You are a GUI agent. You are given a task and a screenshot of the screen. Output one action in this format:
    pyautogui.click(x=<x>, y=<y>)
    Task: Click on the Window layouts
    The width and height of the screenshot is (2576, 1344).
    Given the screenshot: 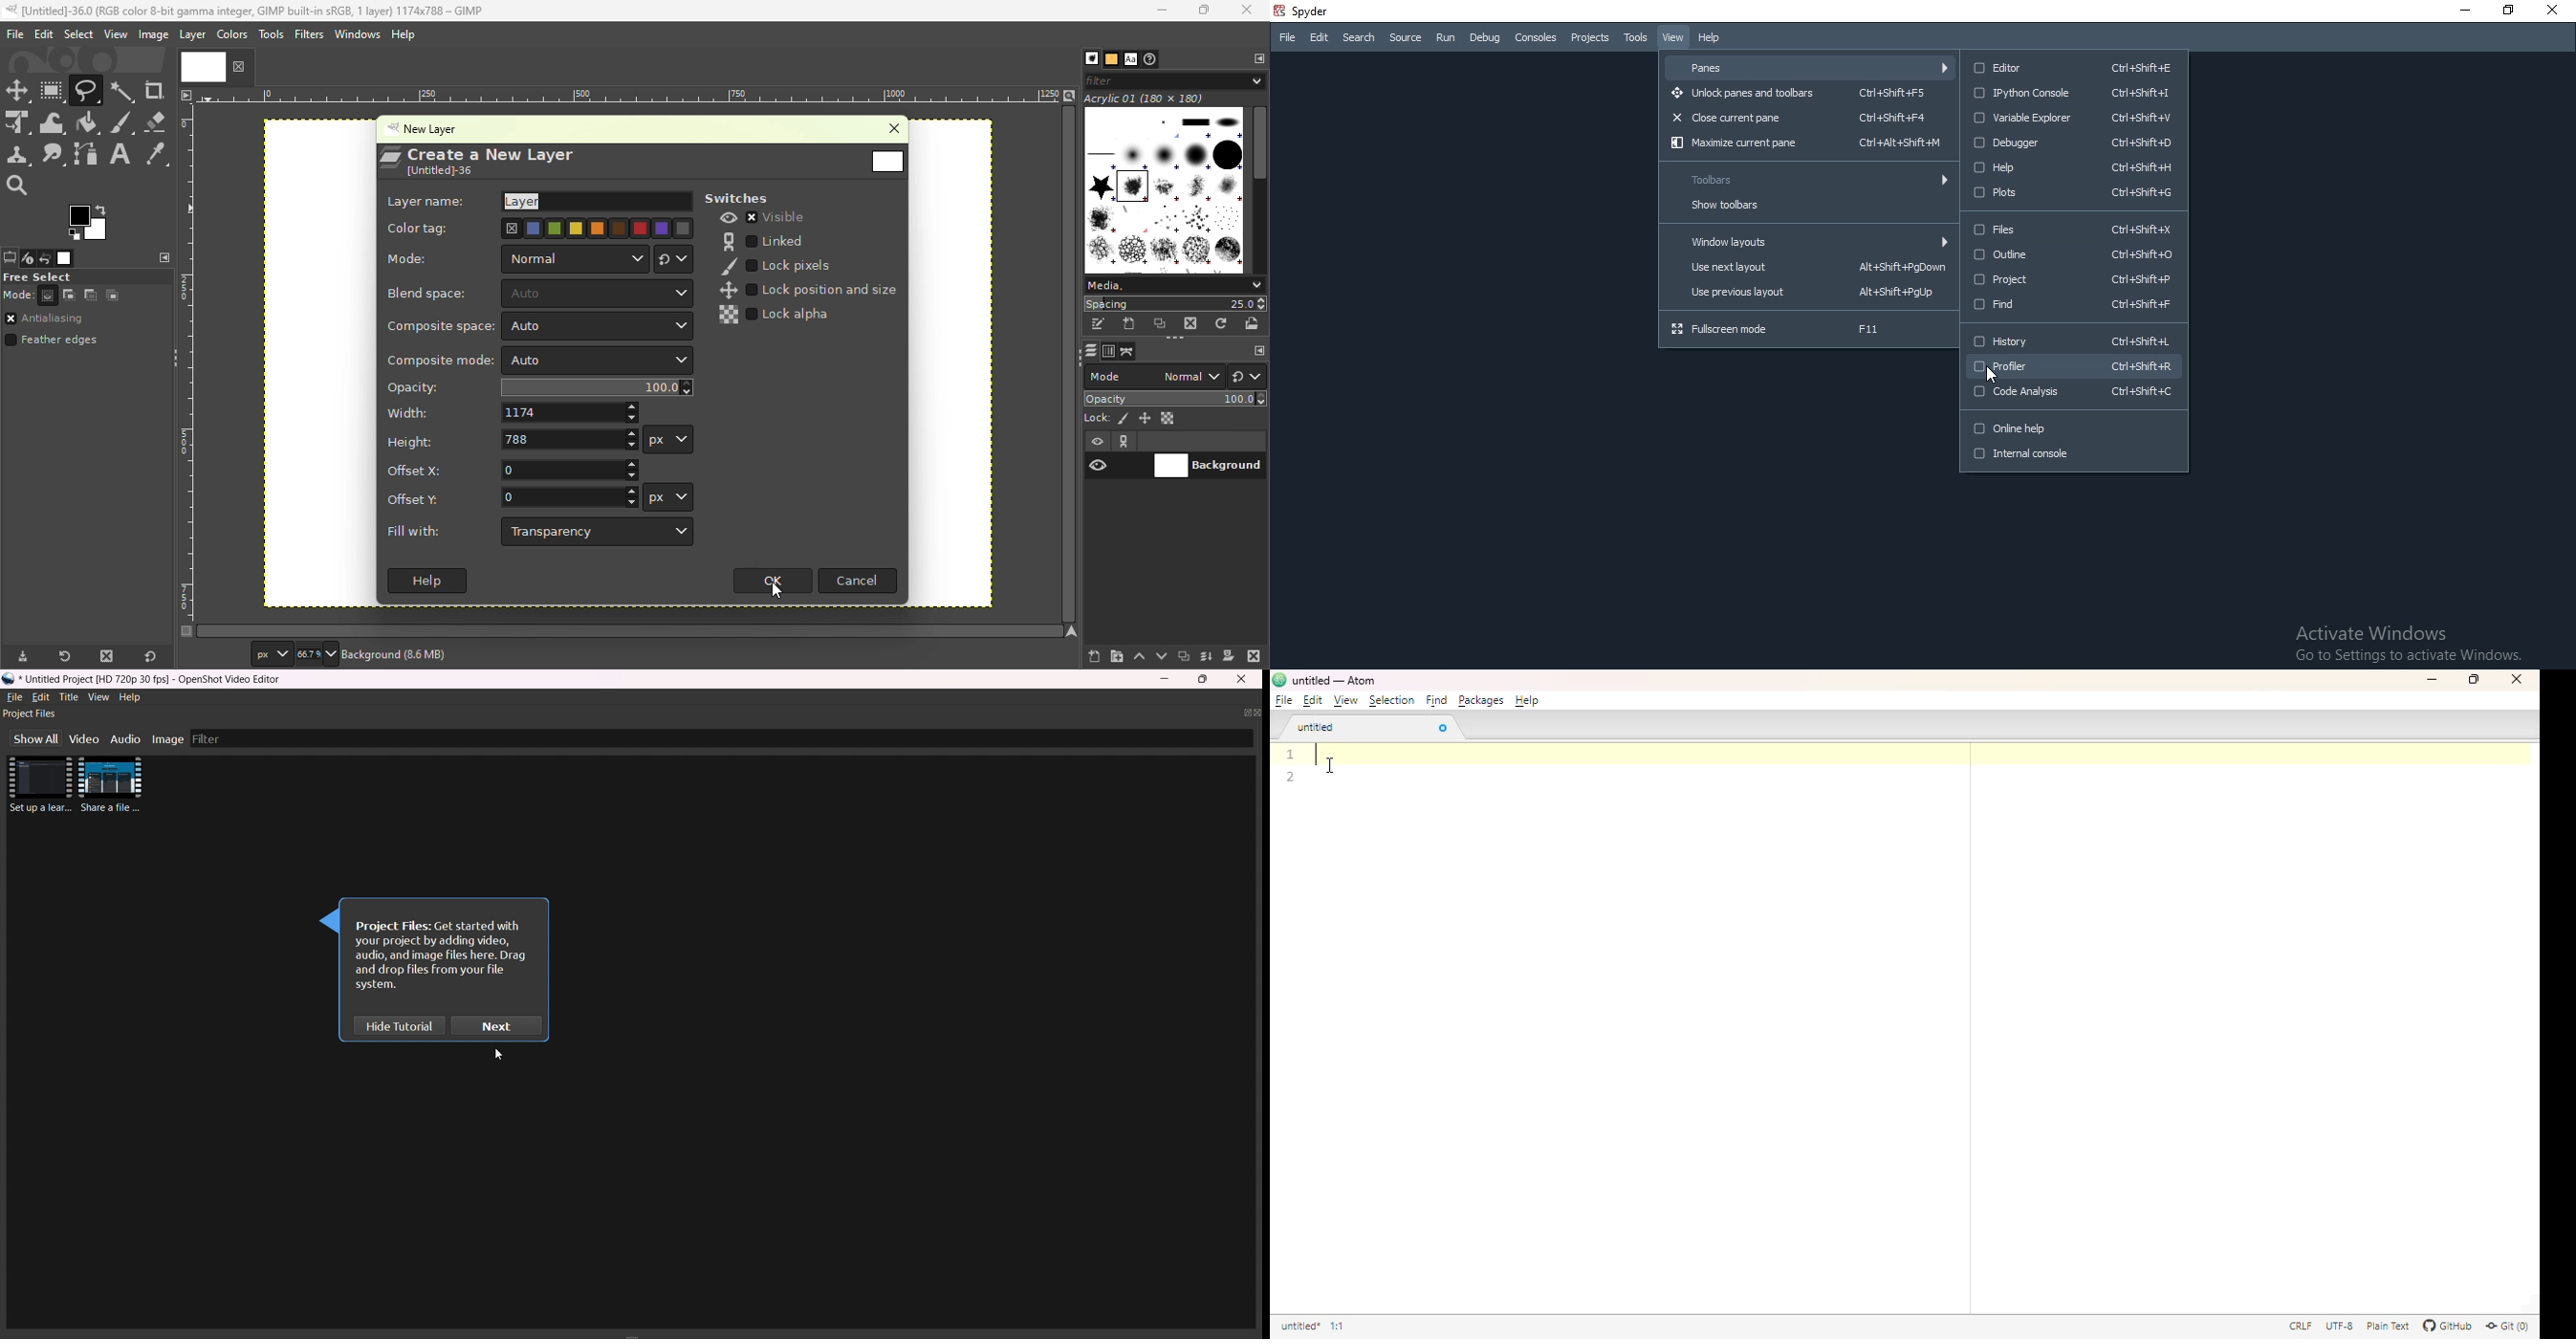 What is the action you would take?
    pyautogui.click(x=1806, y=241)
    